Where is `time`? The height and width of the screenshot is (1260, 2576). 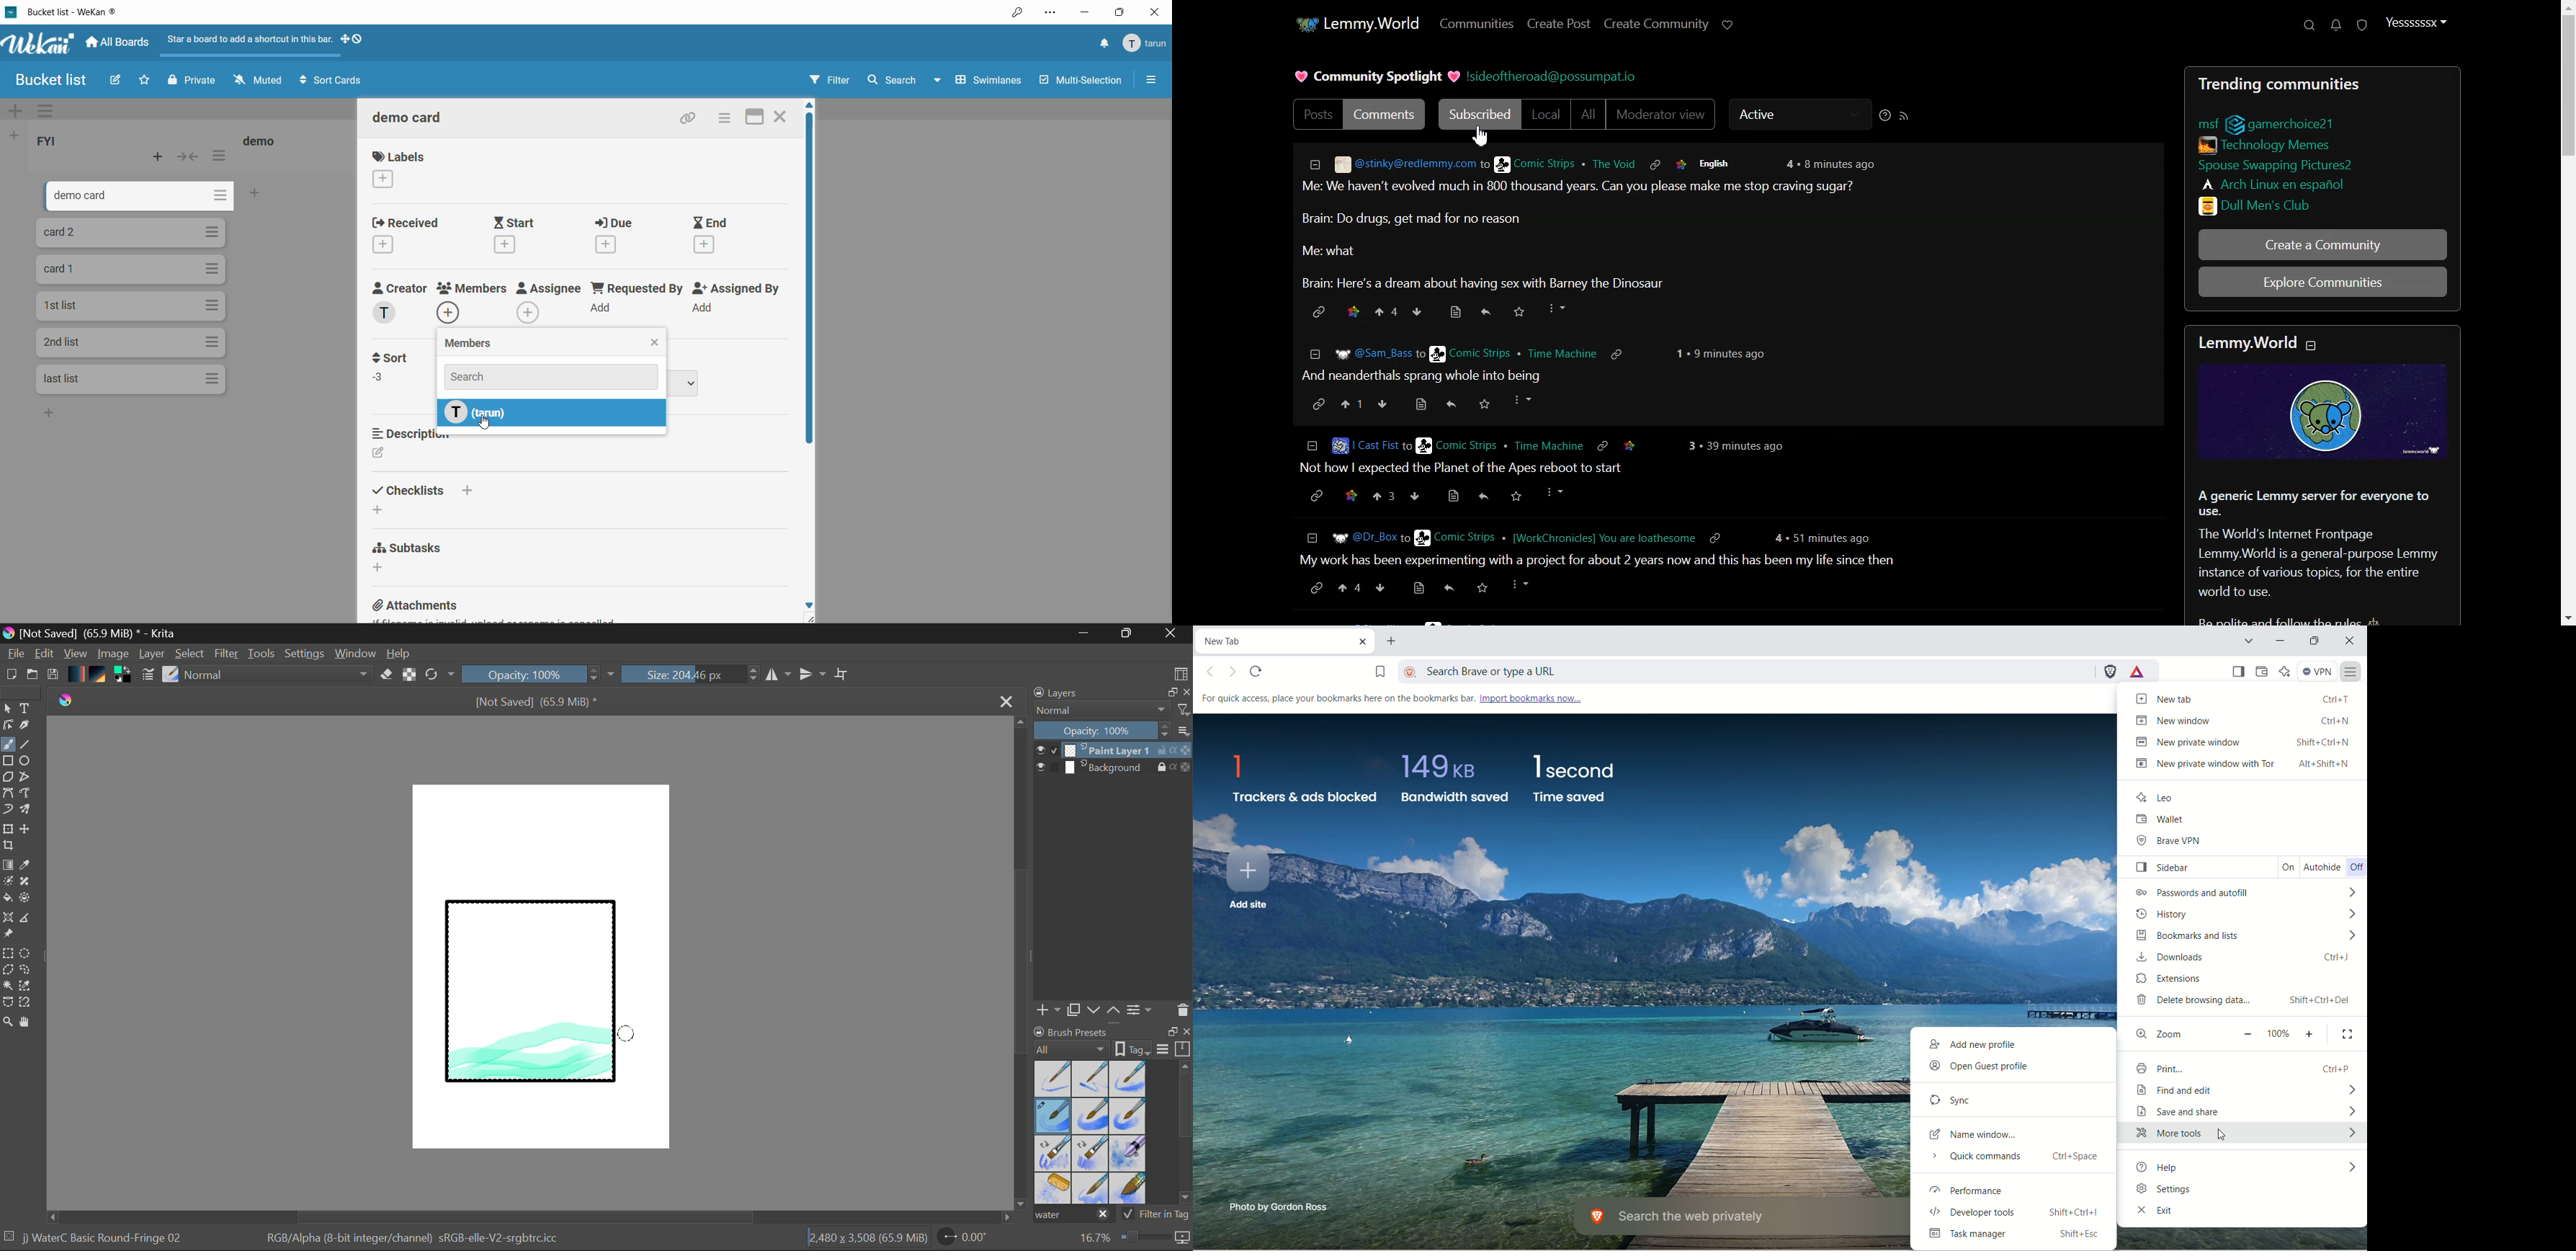 time is located at coordinates (1725, 354).